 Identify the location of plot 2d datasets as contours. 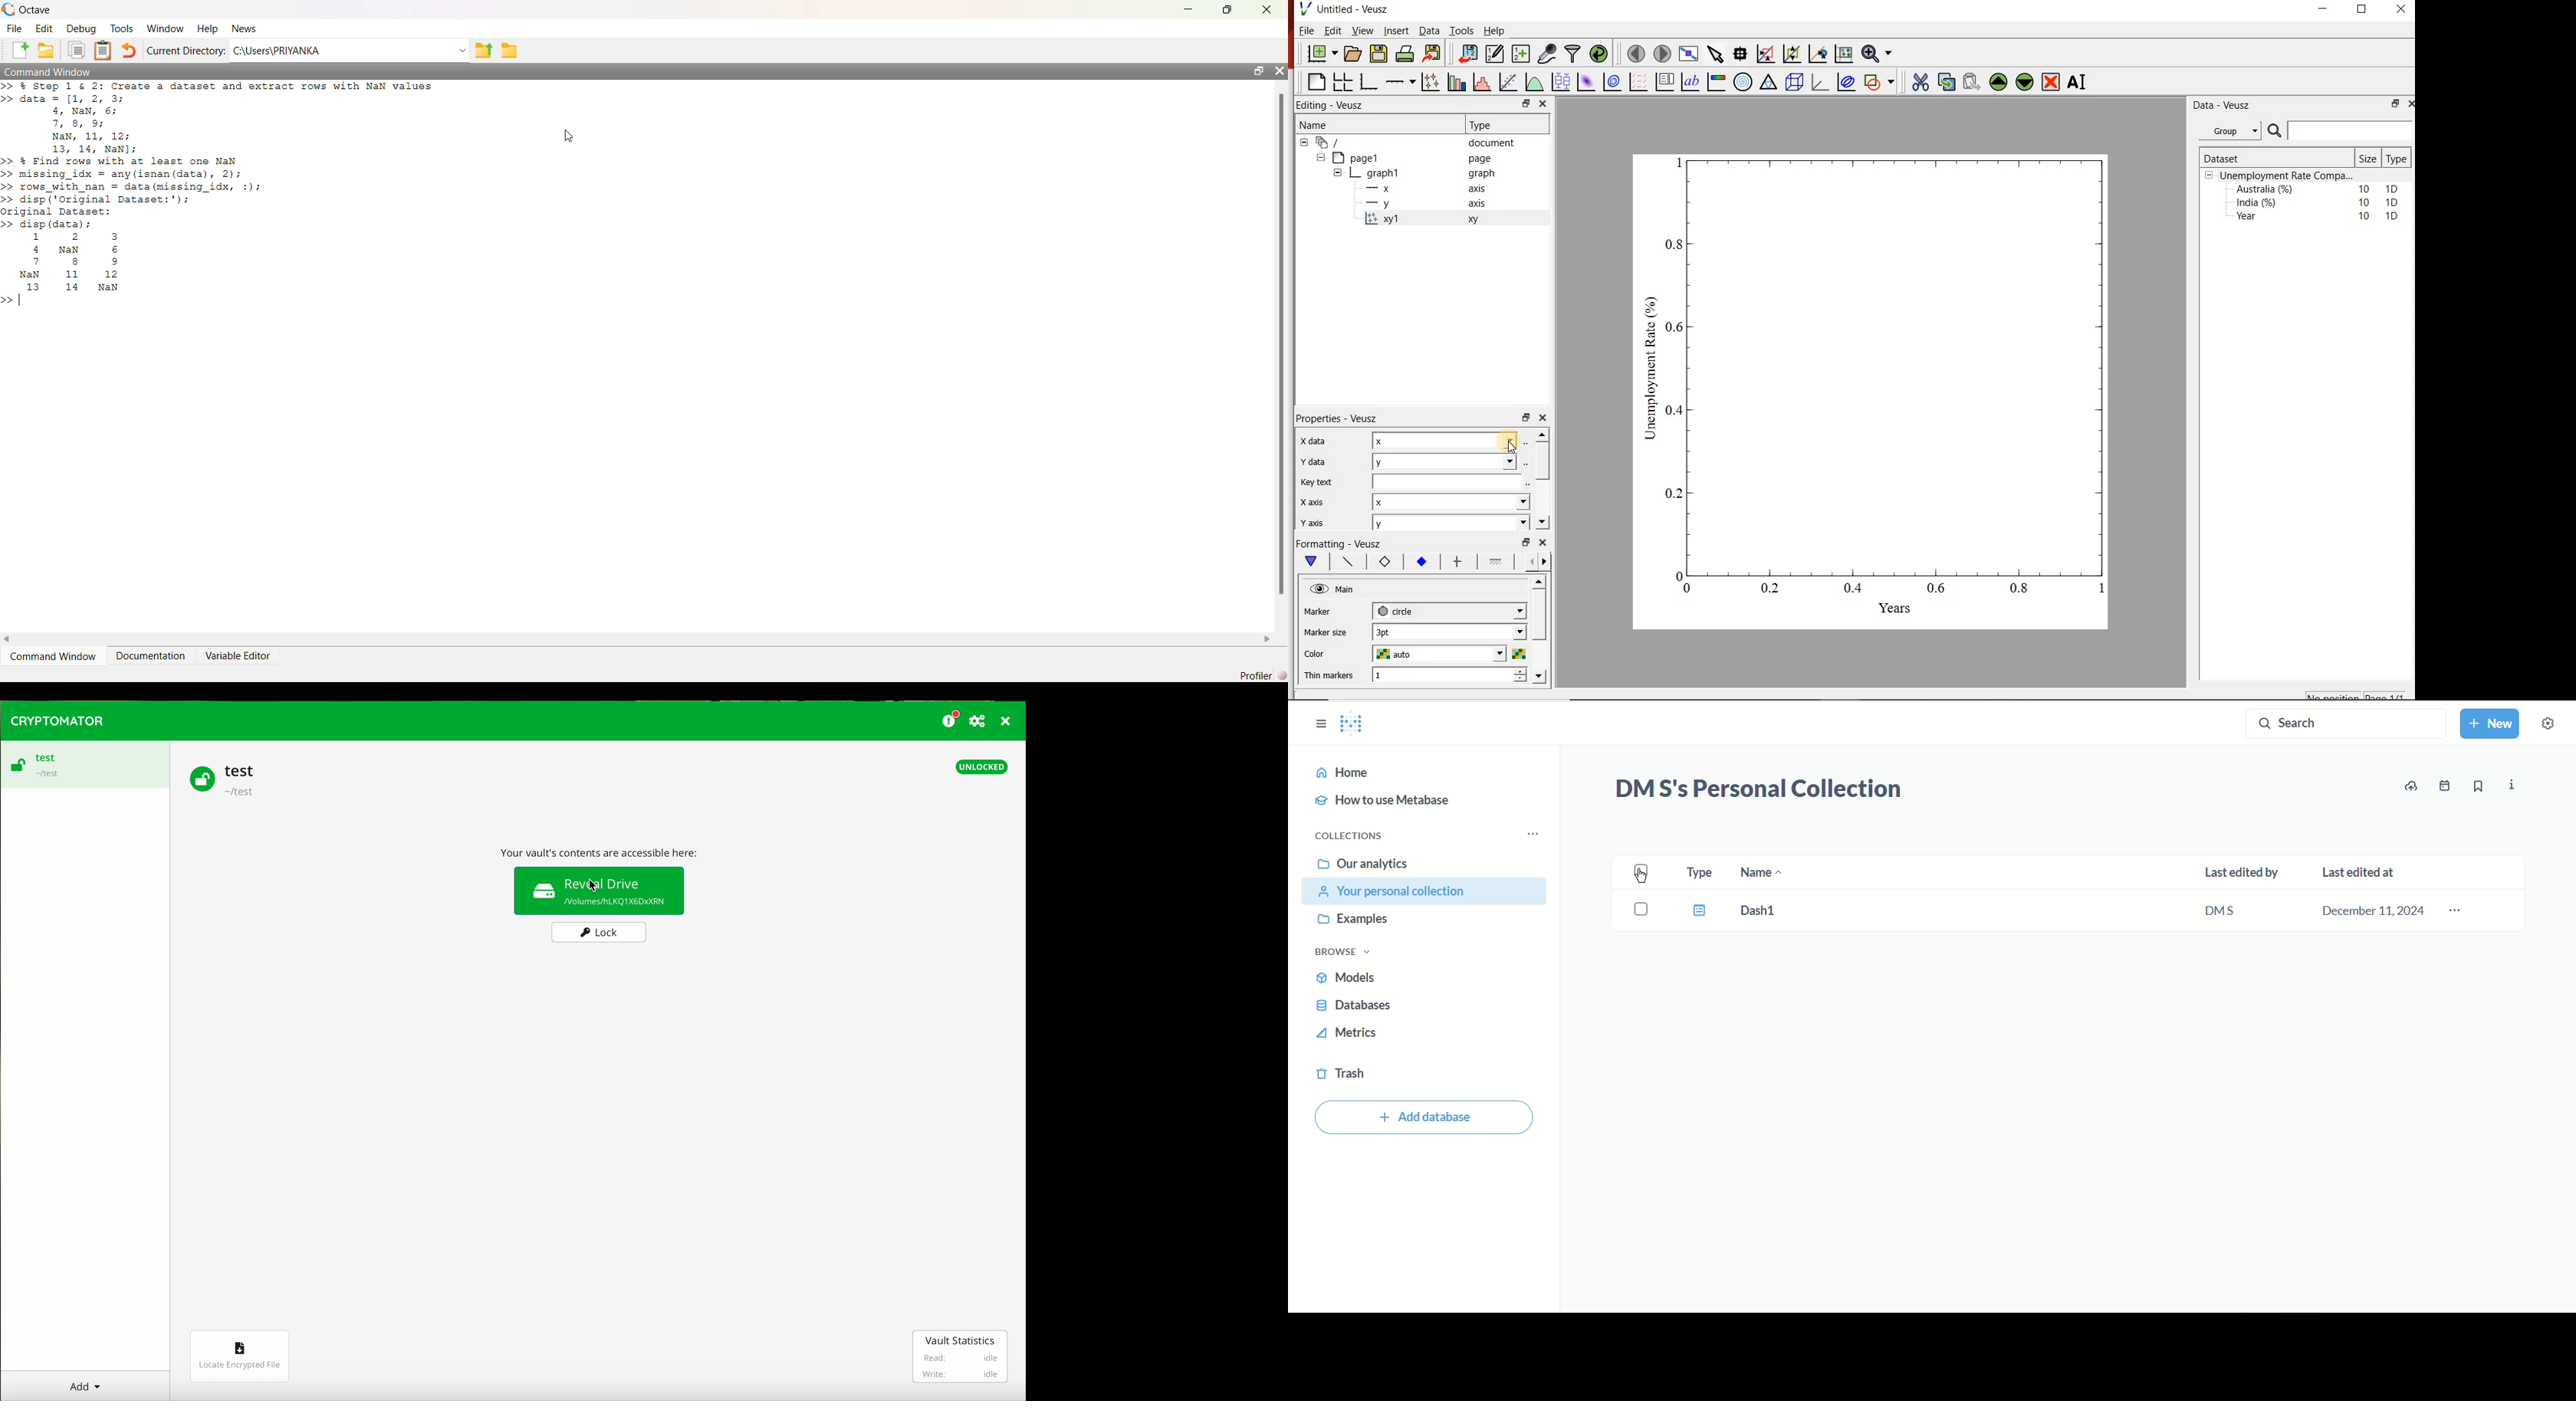
(1612, 82).